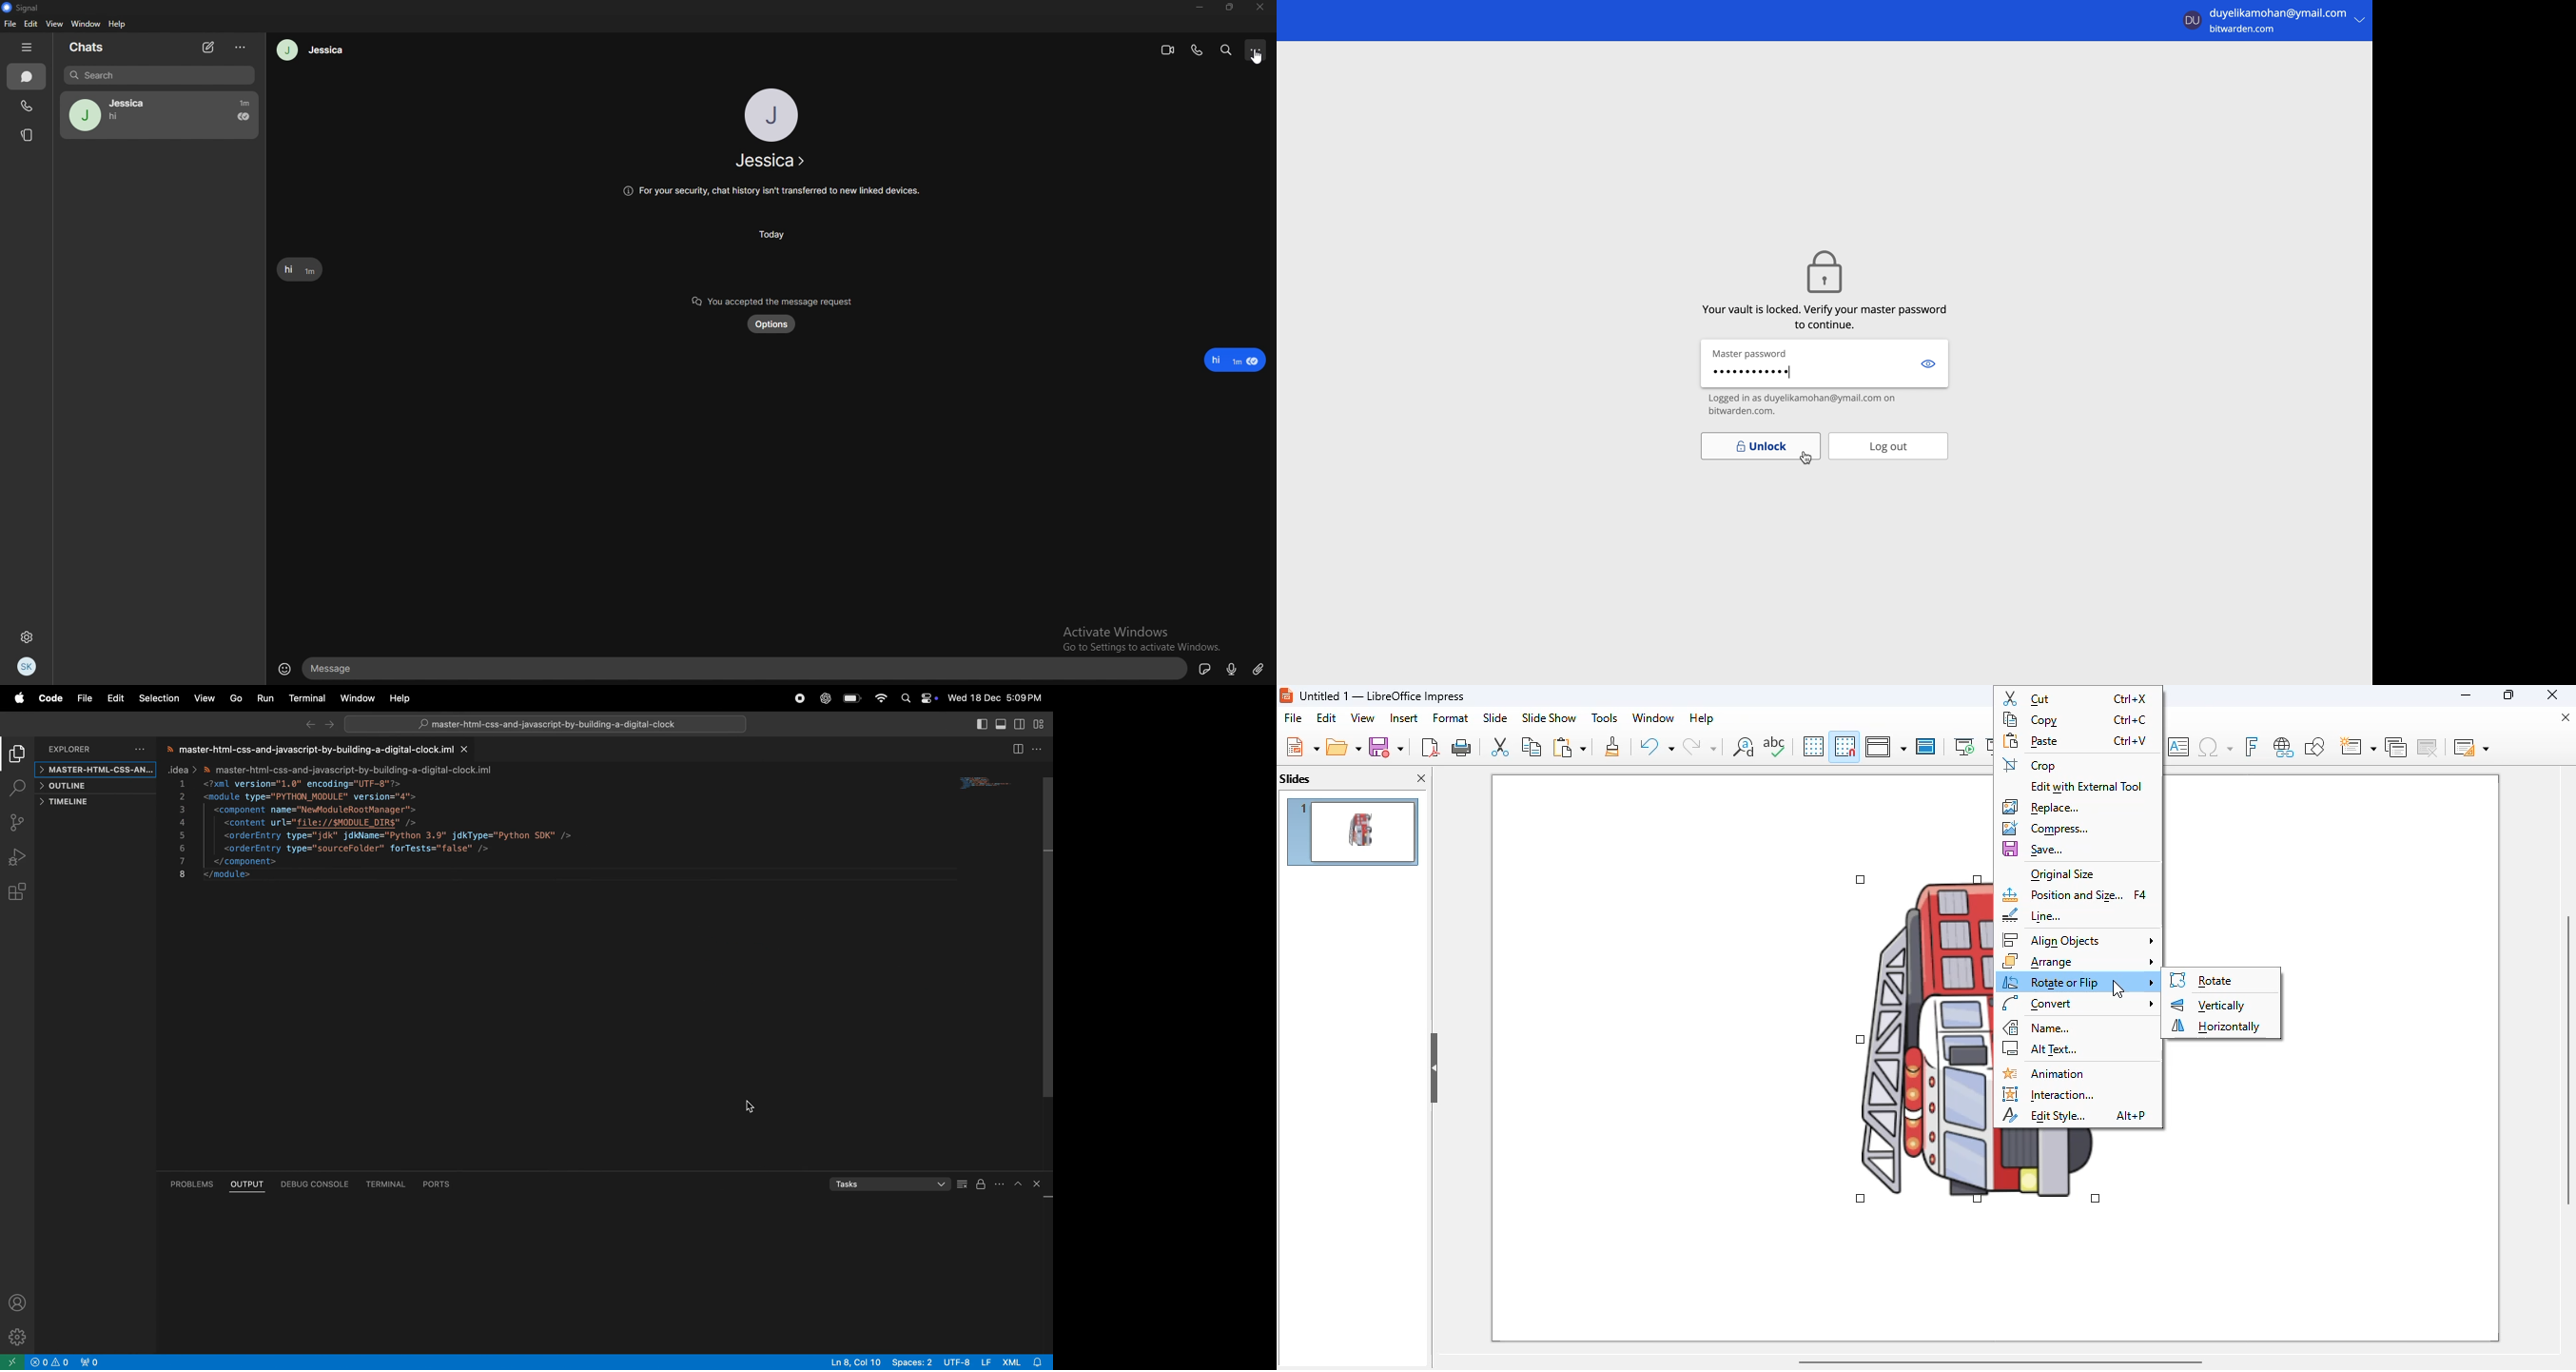  Describe the element at coordinates (1257, 61) in the screenshot. I see `cursor` at that location.